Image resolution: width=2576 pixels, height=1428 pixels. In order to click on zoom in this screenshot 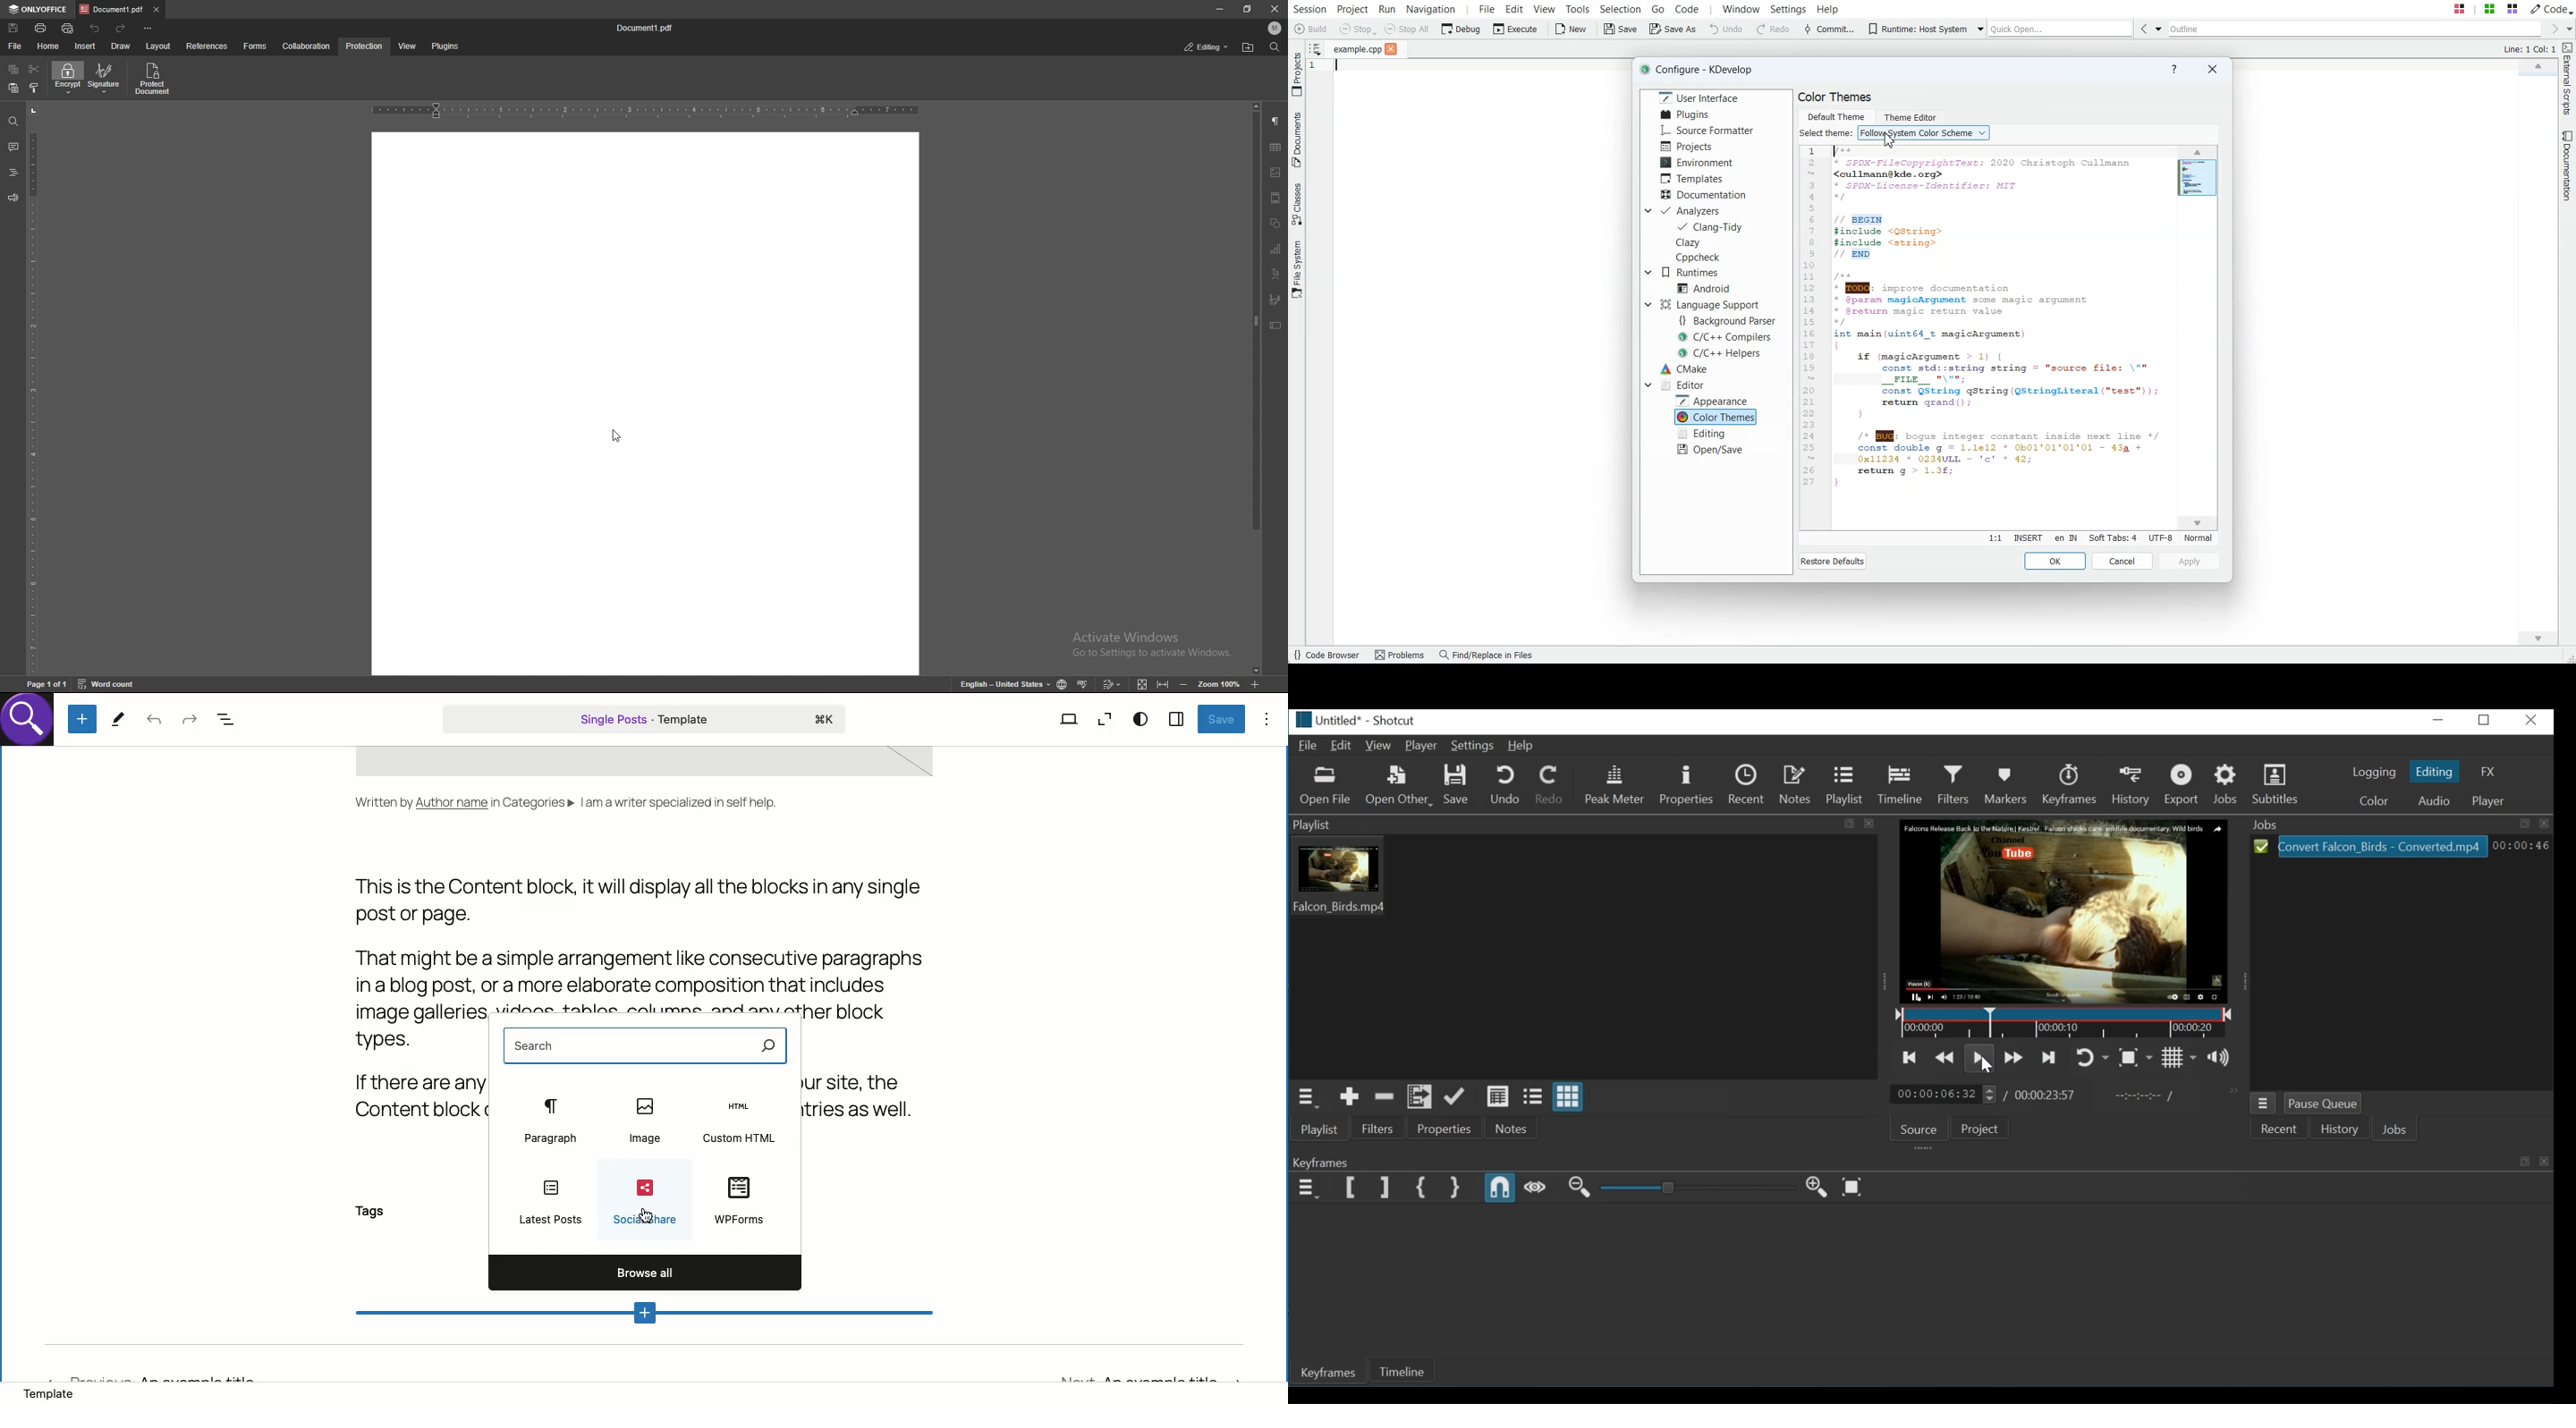, I will do `click(1220, 683)`.